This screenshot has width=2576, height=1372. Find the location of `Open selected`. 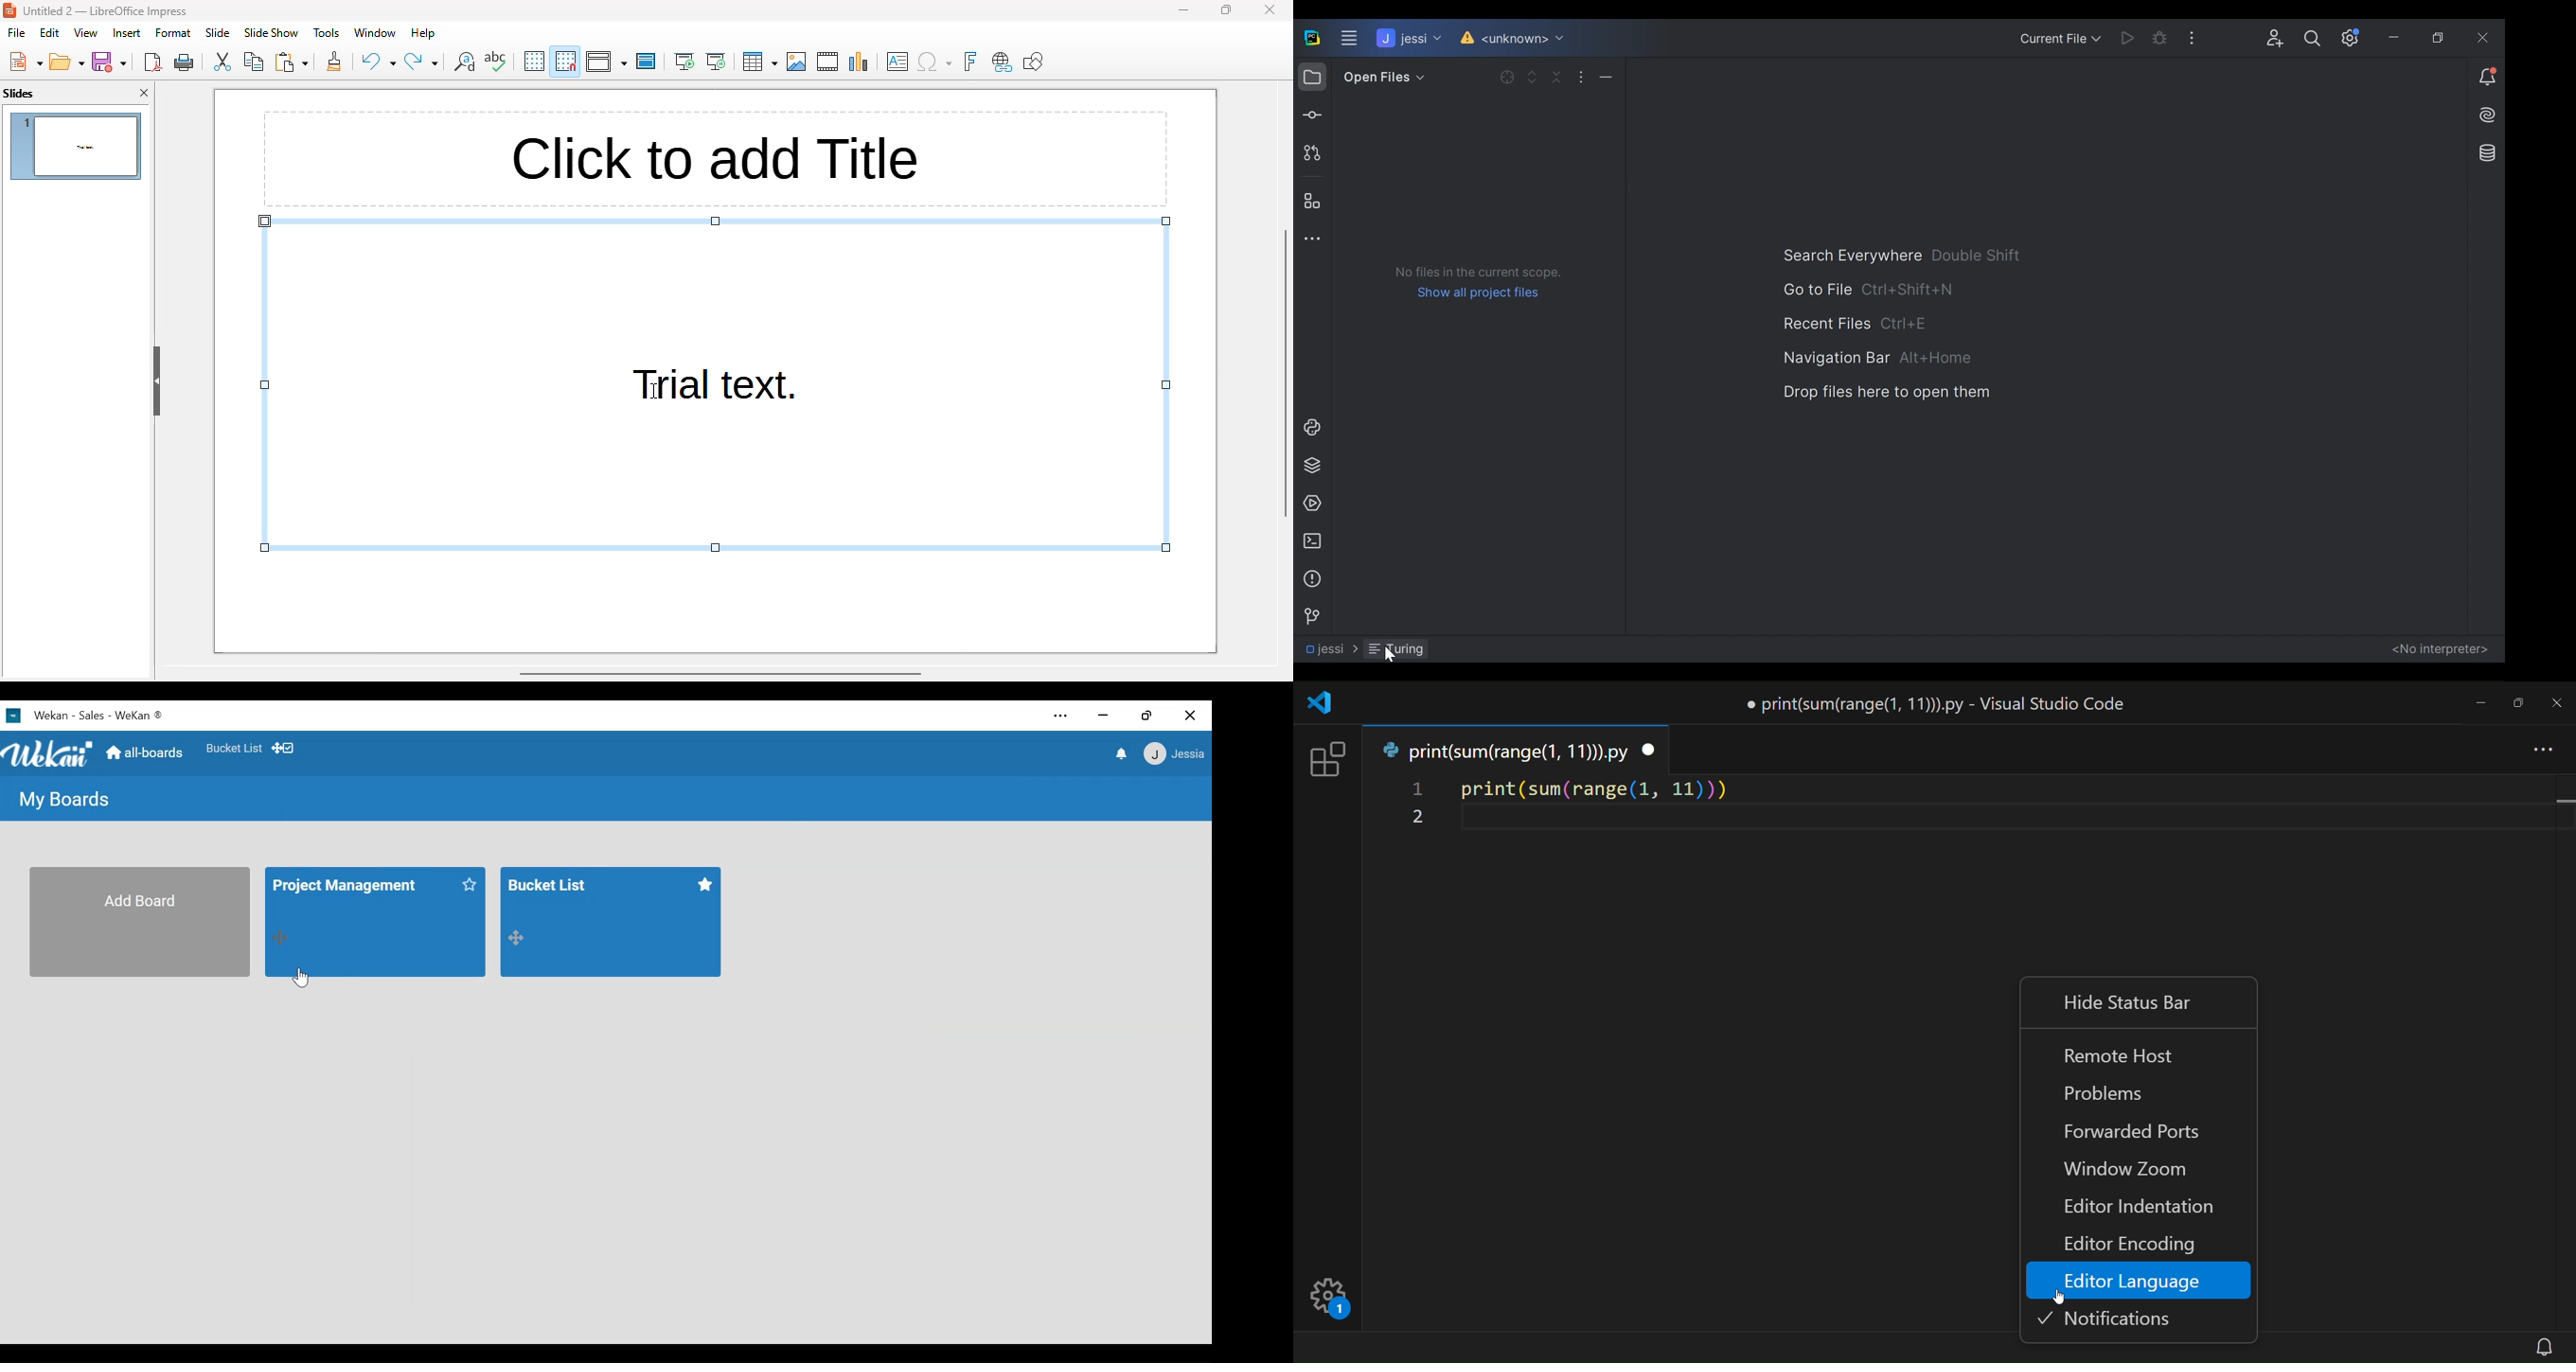

Open selected is located at coordinates (1508, 76).